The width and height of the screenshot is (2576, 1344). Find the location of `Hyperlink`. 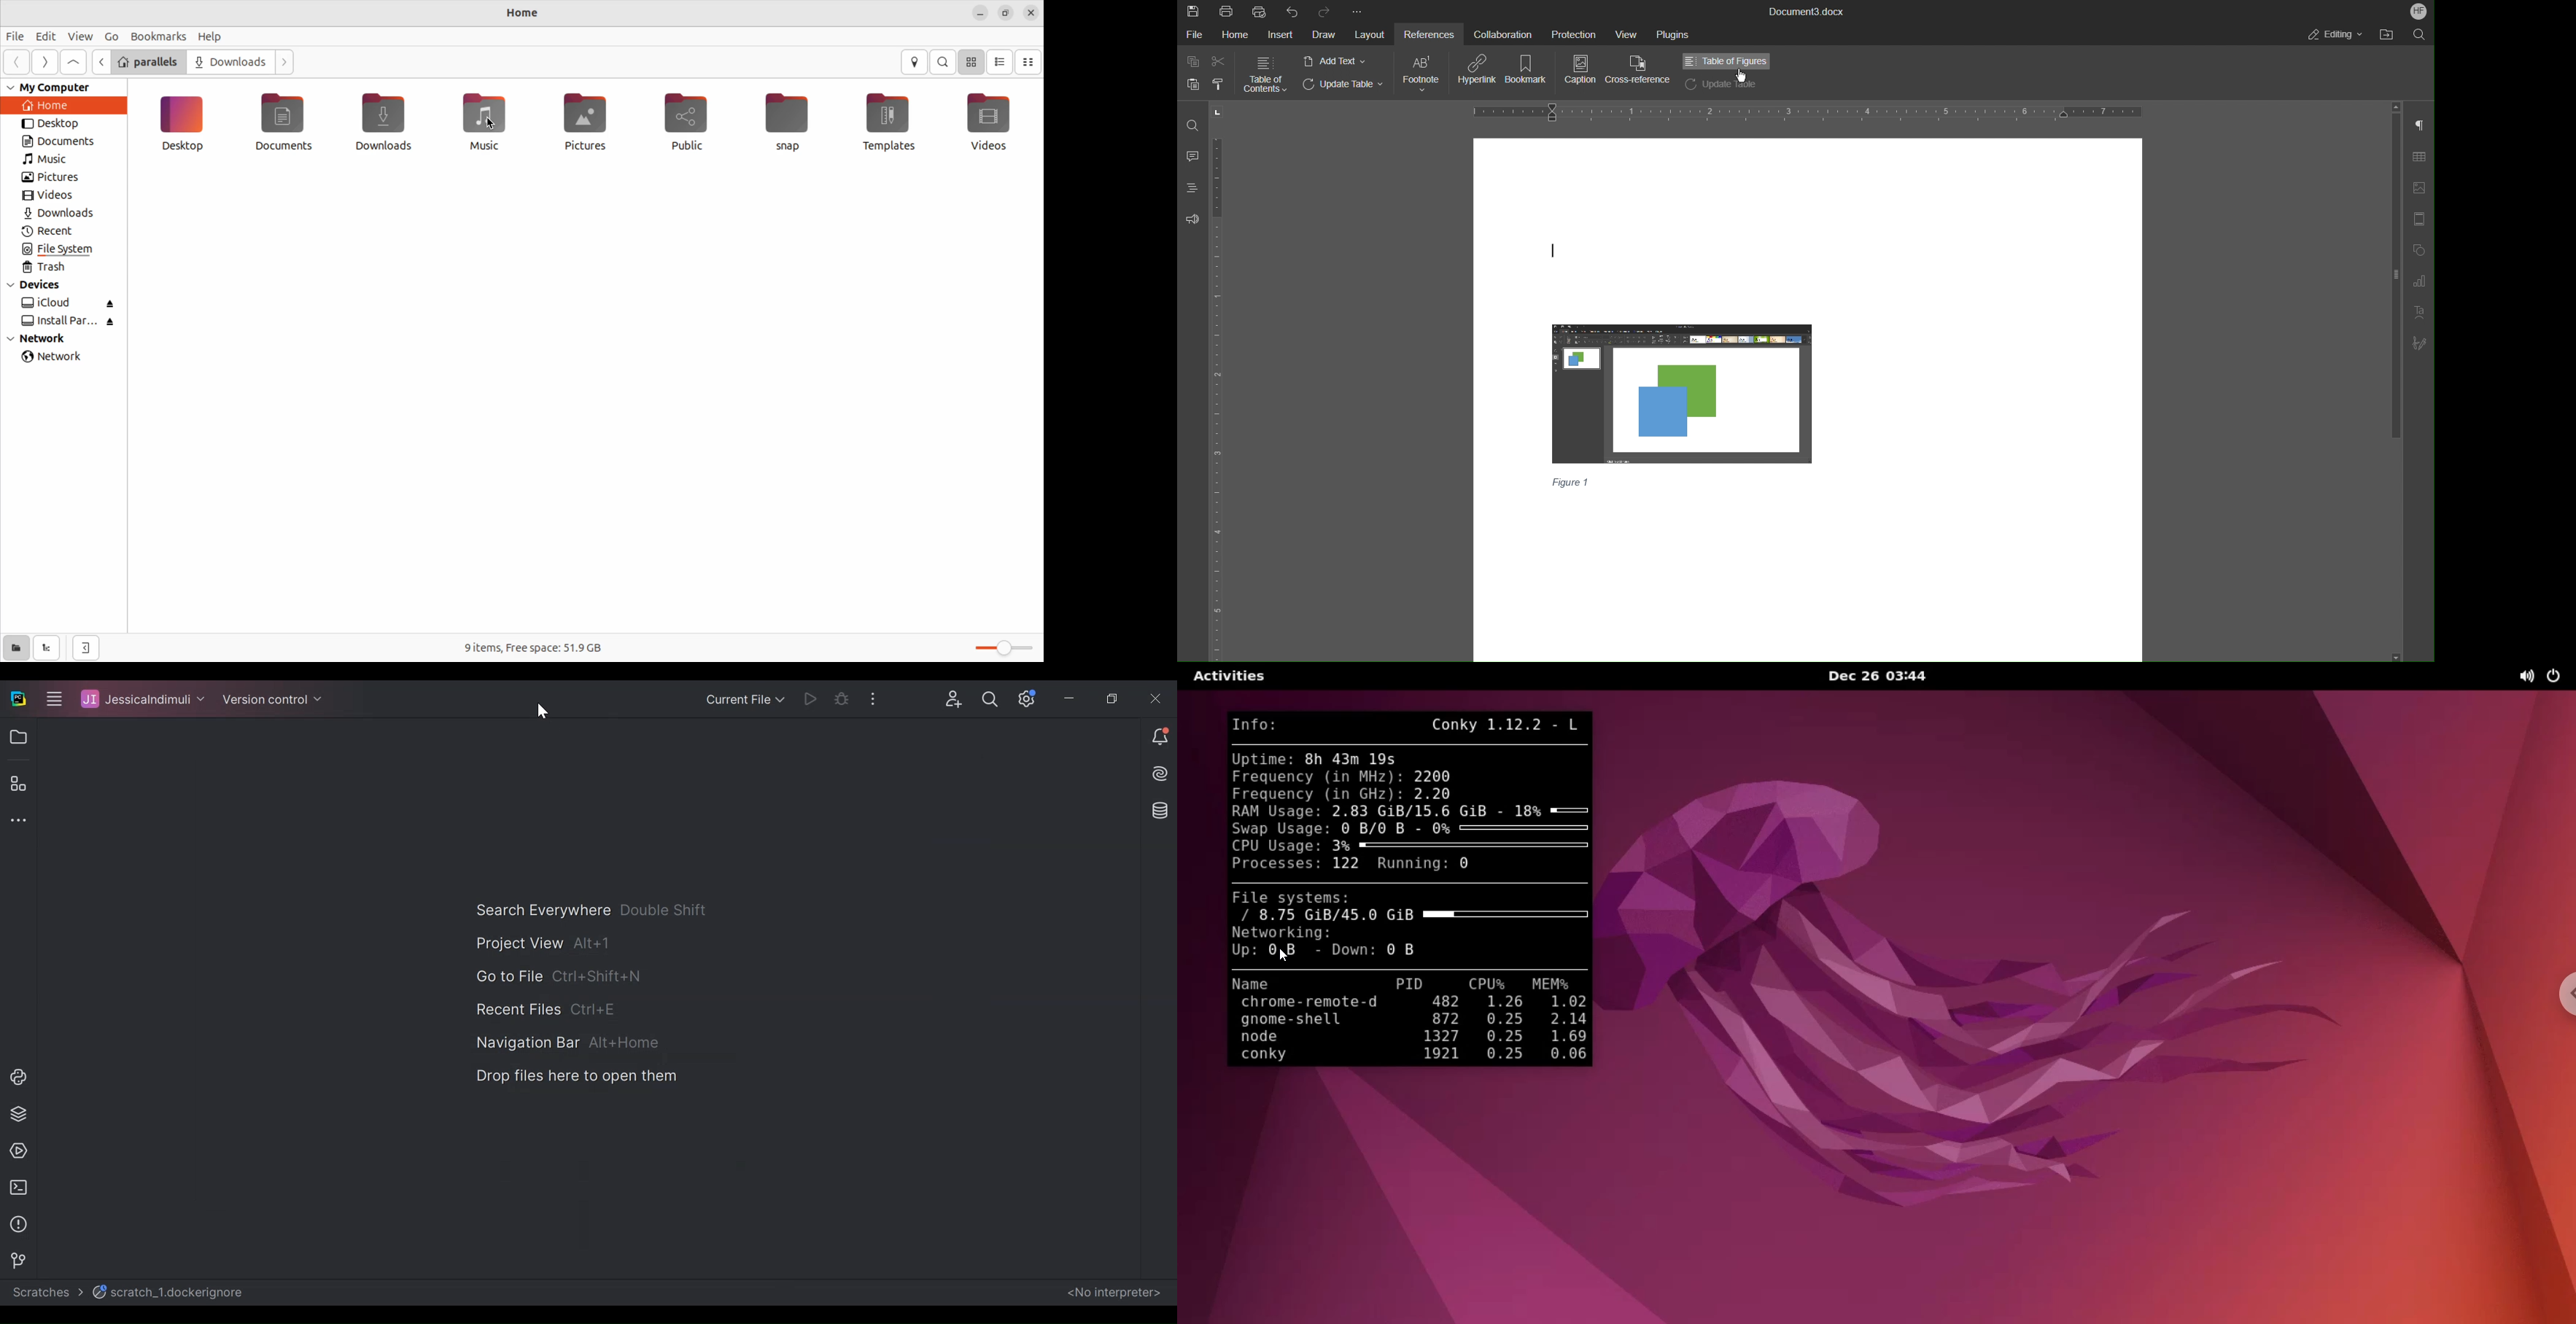

Hyperlink is located at coordinates (1479, 71).